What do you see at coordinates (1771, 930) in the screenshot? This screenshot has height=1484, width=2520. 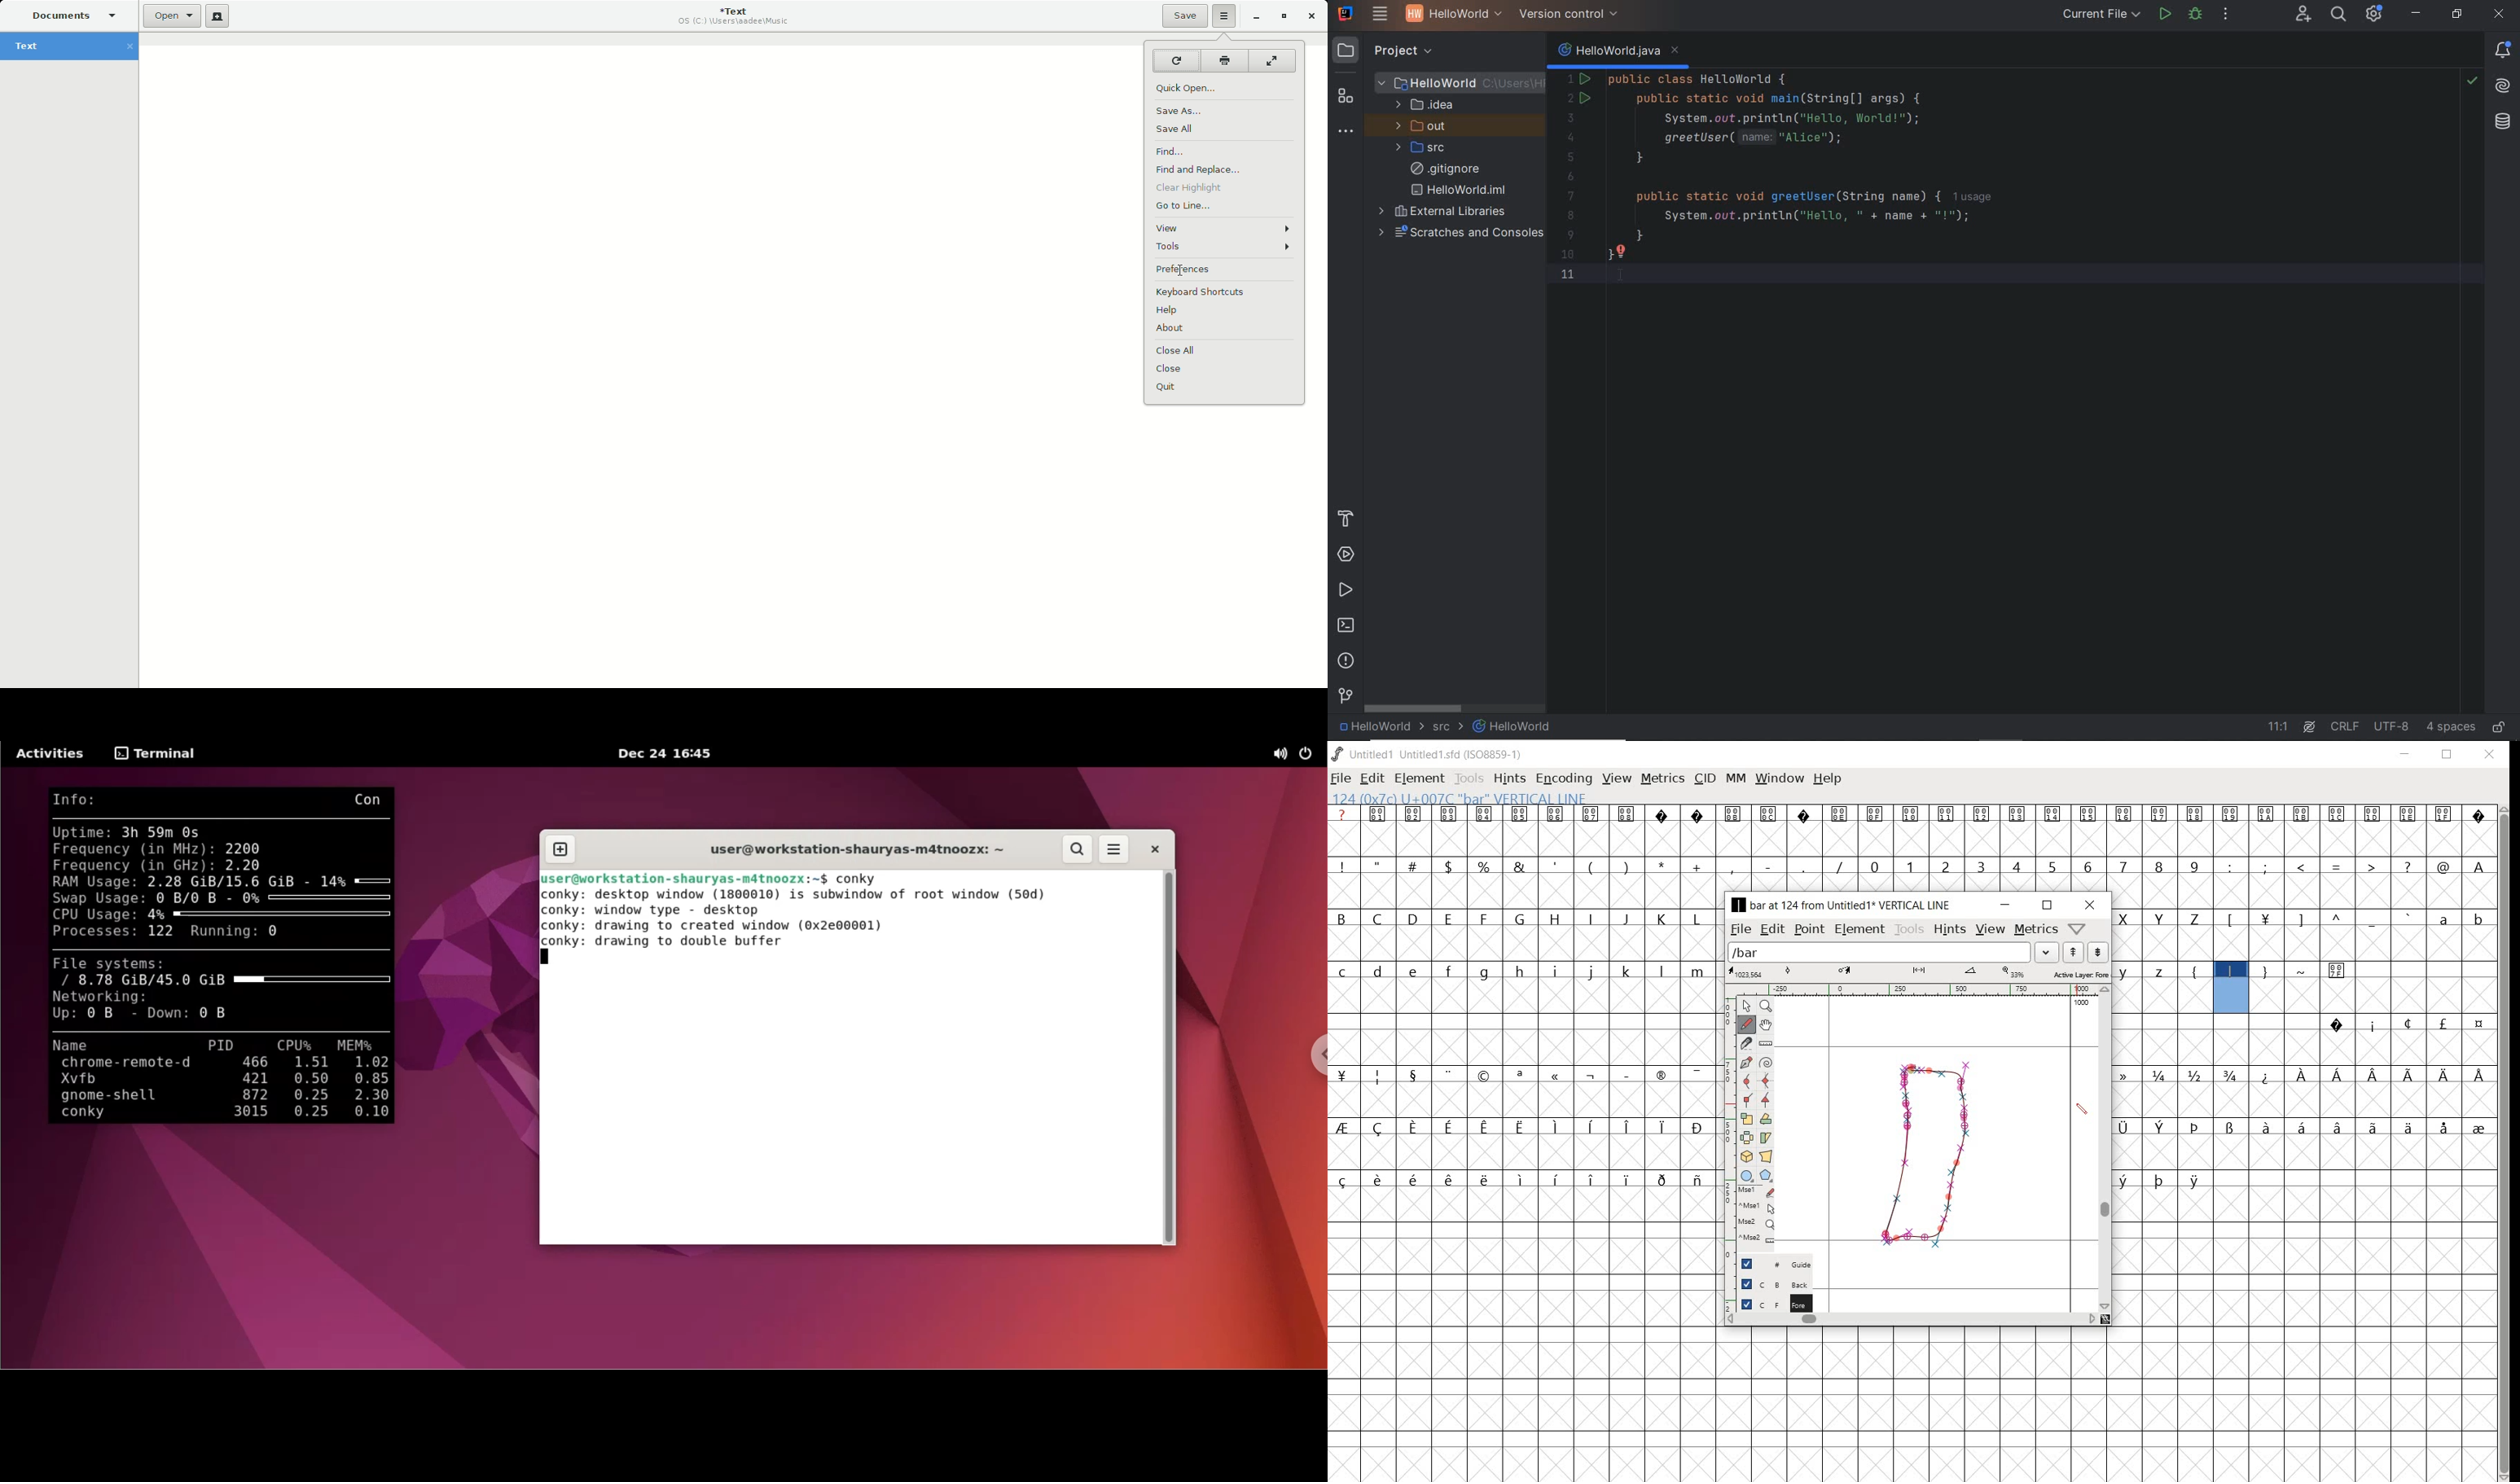 I see `edit` at bounding box center [1771, 930].